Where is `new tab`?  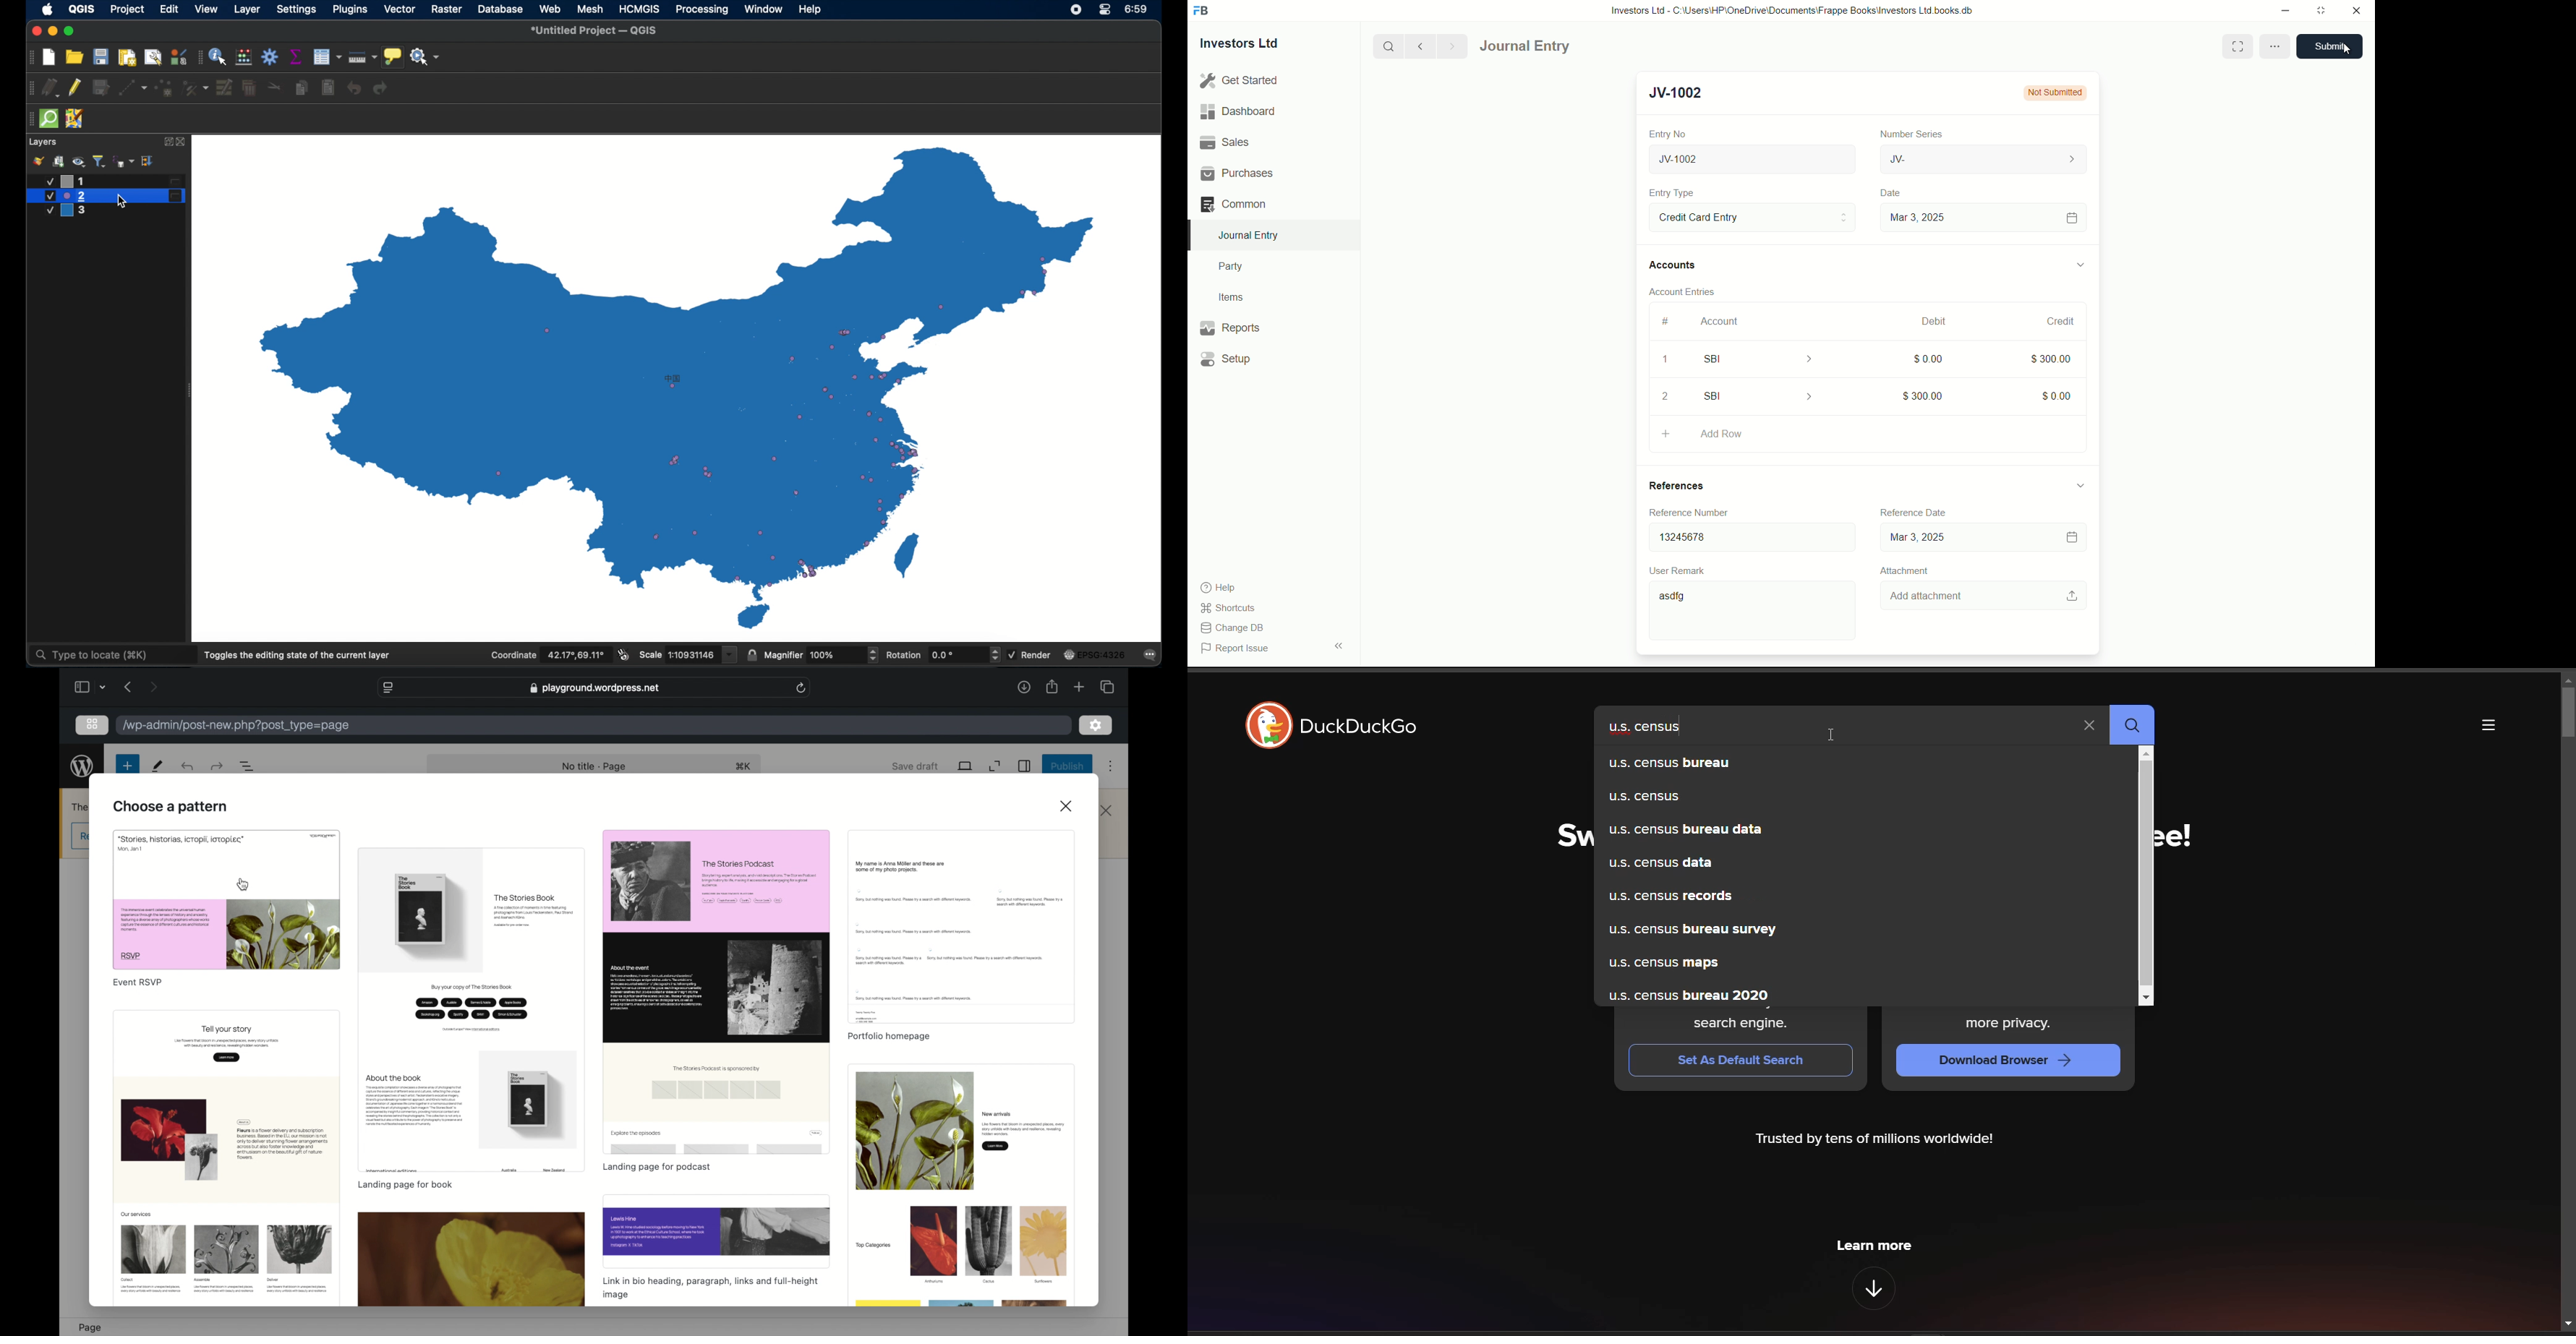 new tab is located at coordinates (1080, 687).